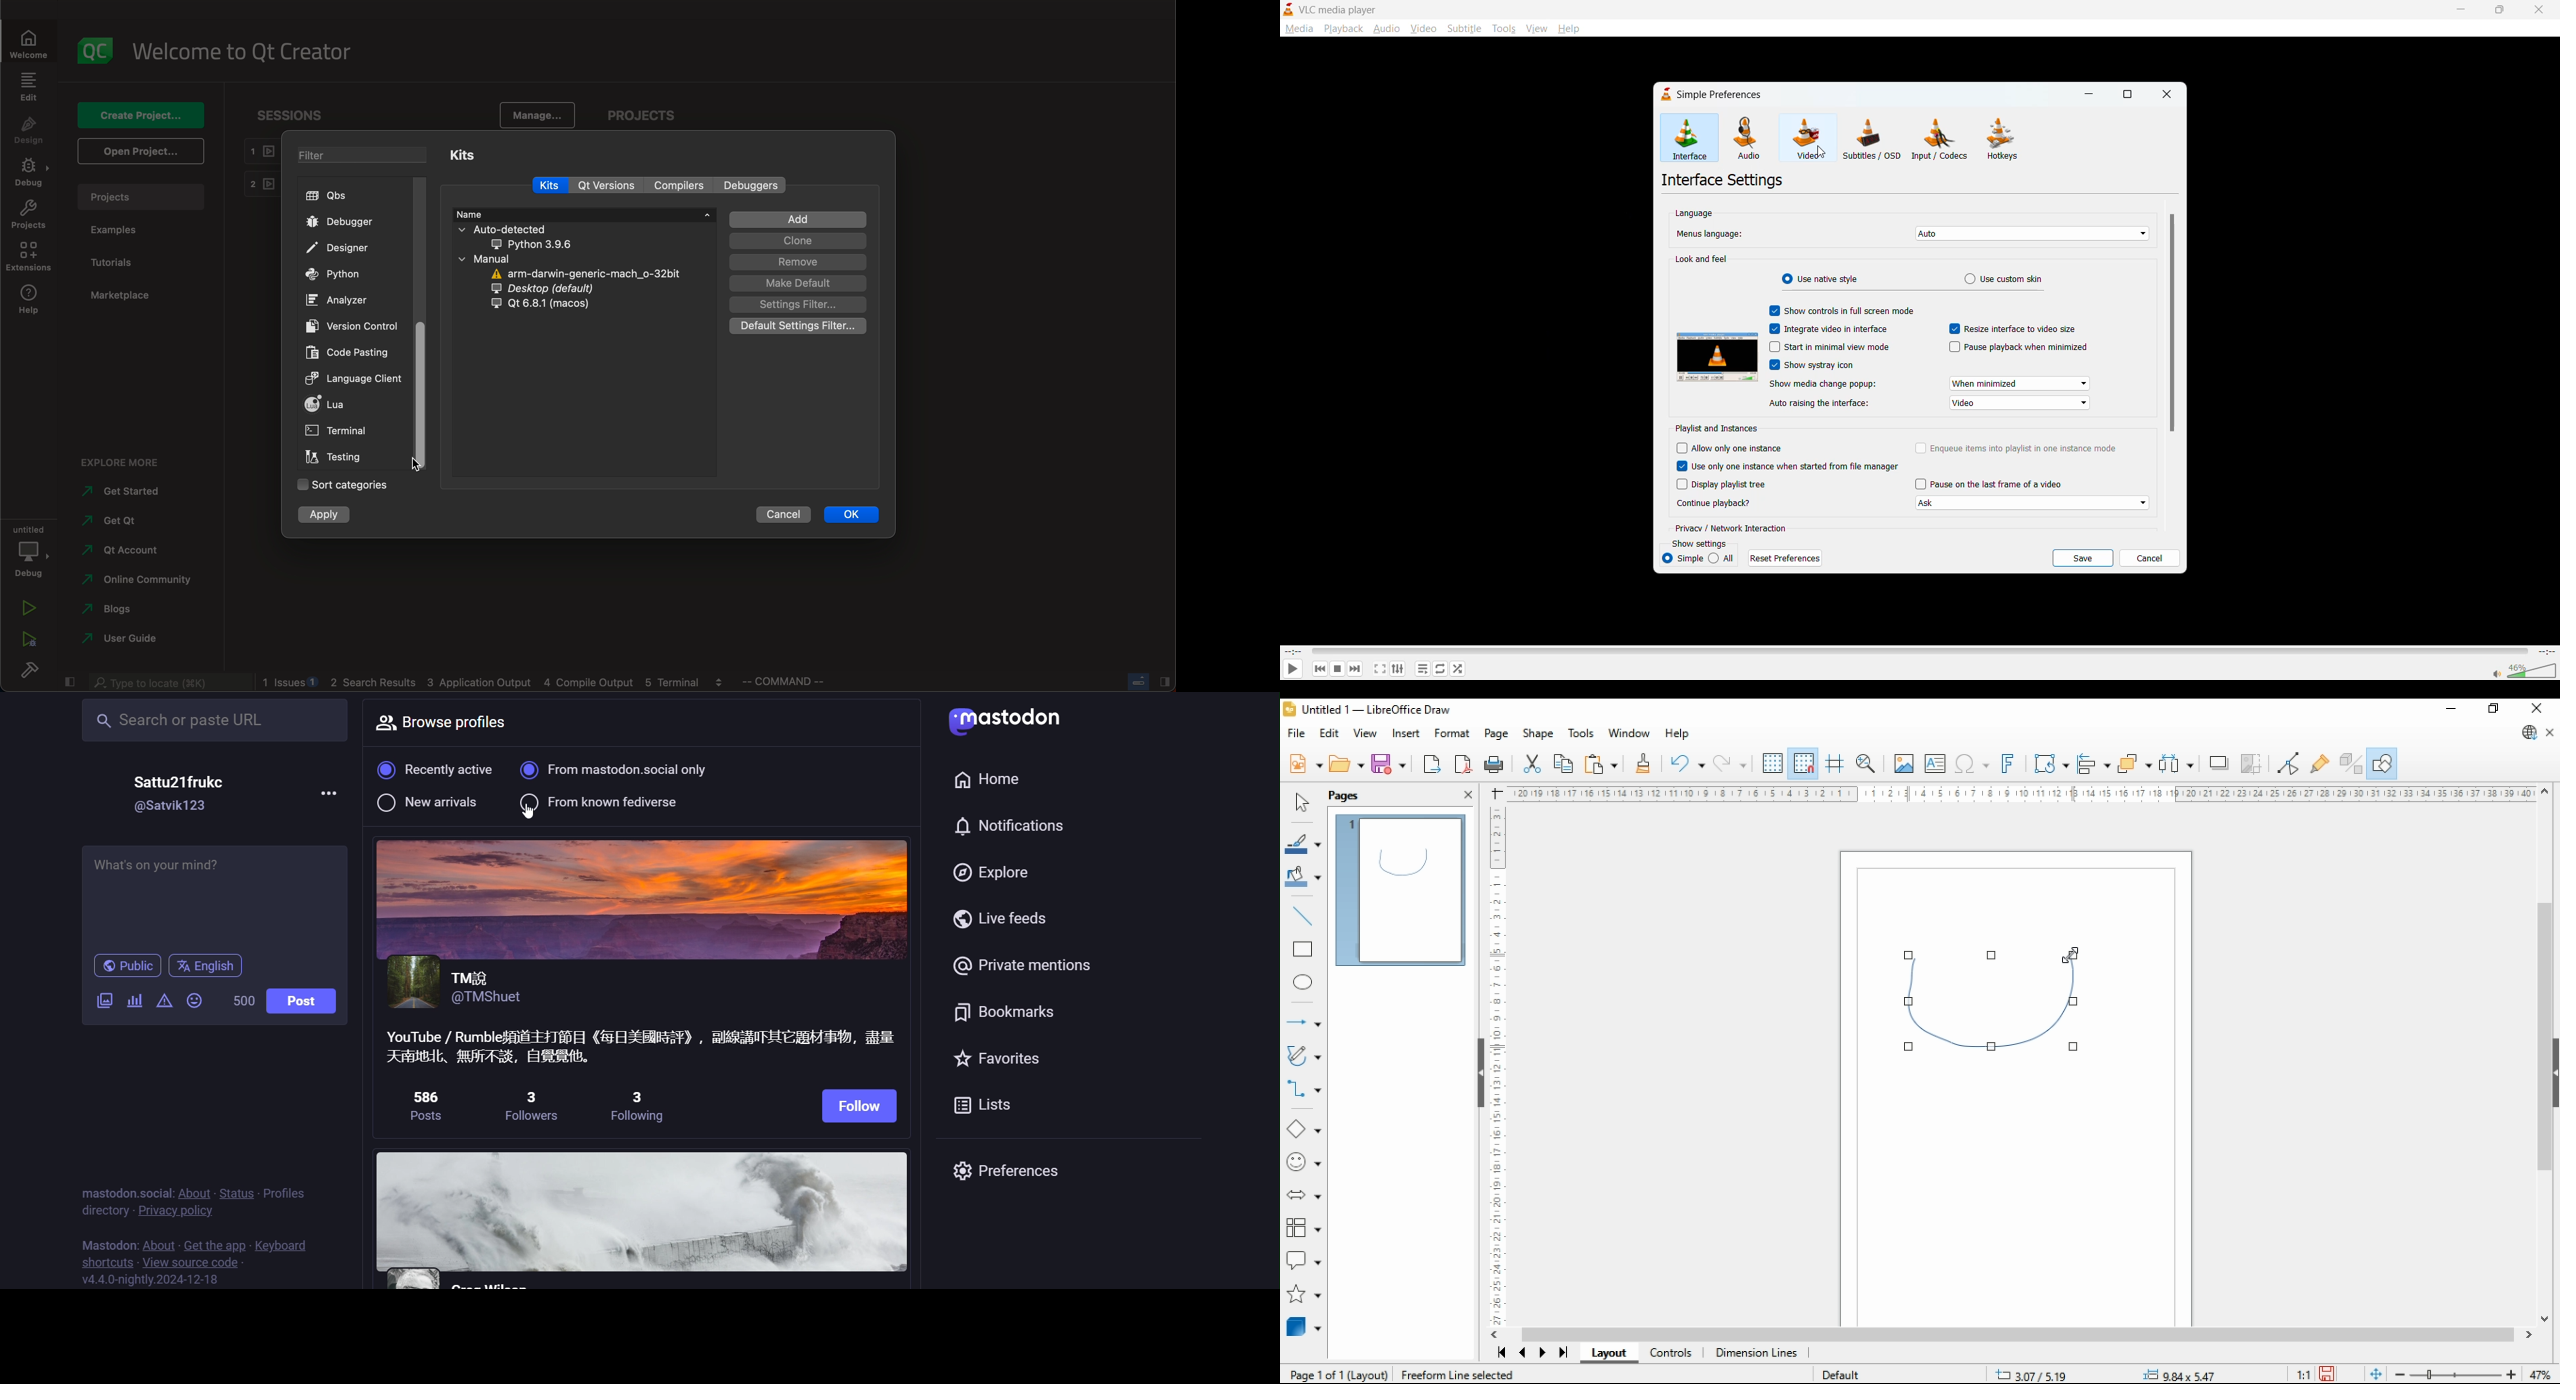  I want to click on remove, so click(797, 262).